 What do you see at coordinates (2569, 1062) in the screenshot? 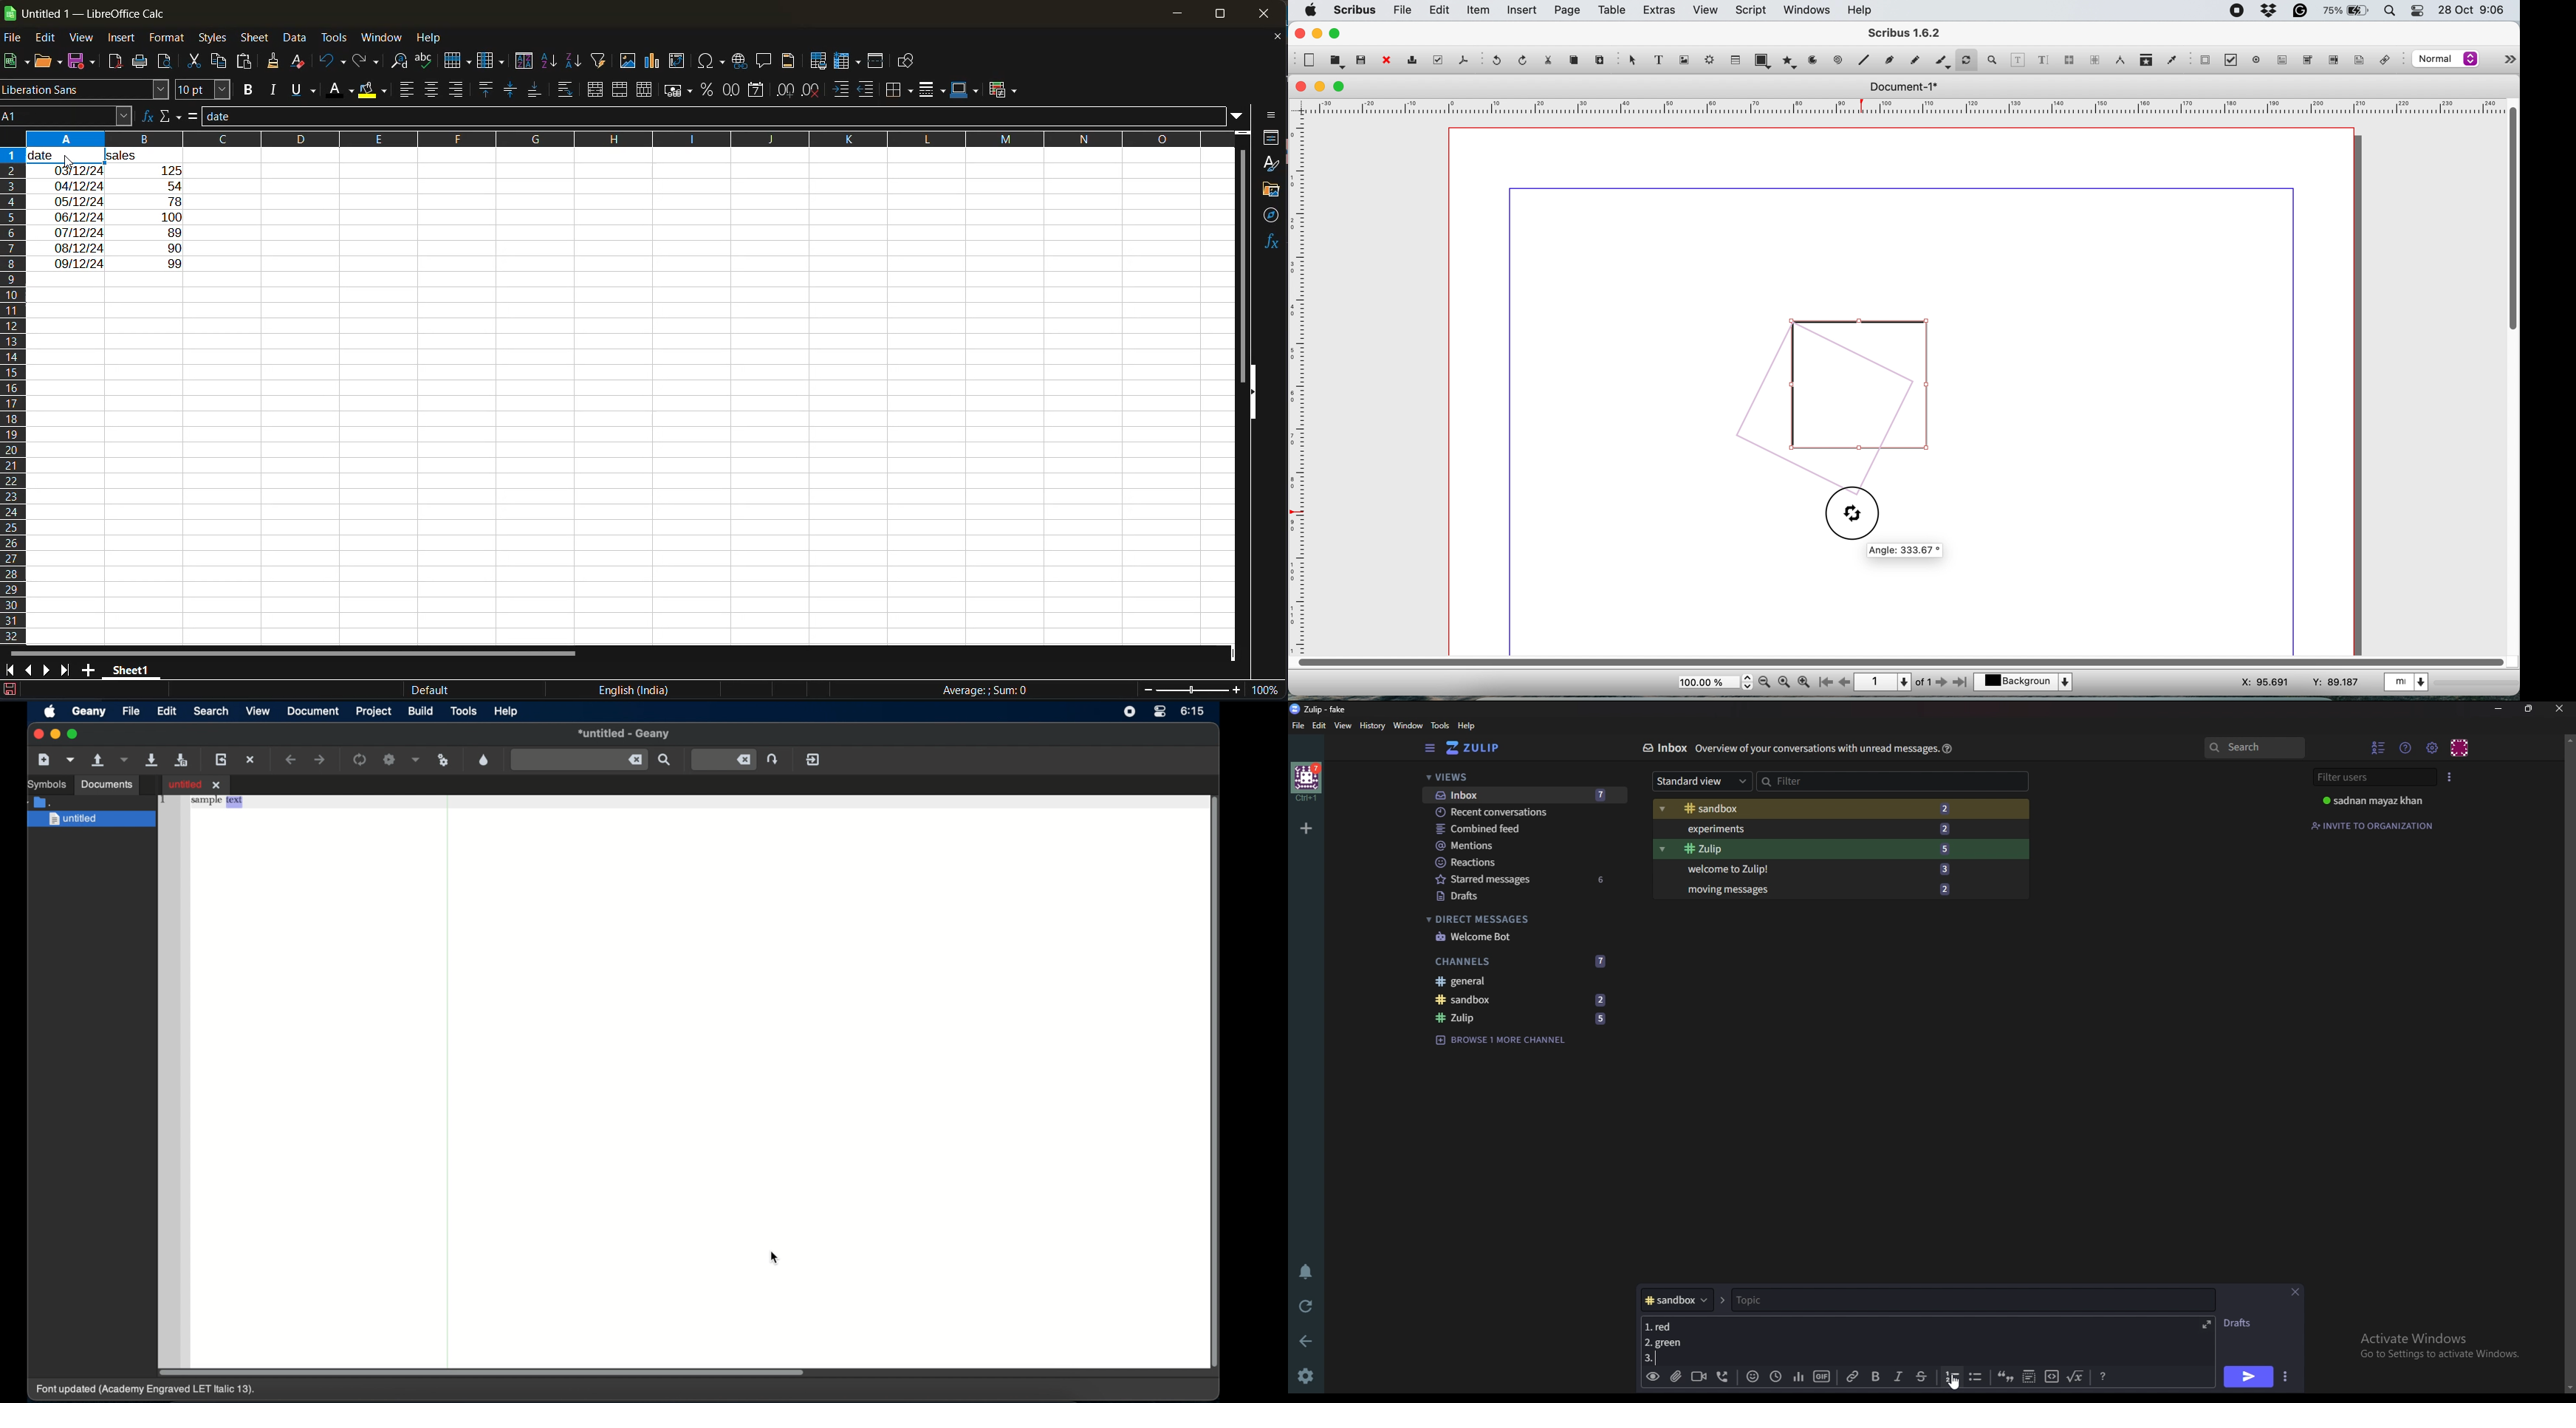
I see `scroll bar` at bounding box center [2569, 1062].